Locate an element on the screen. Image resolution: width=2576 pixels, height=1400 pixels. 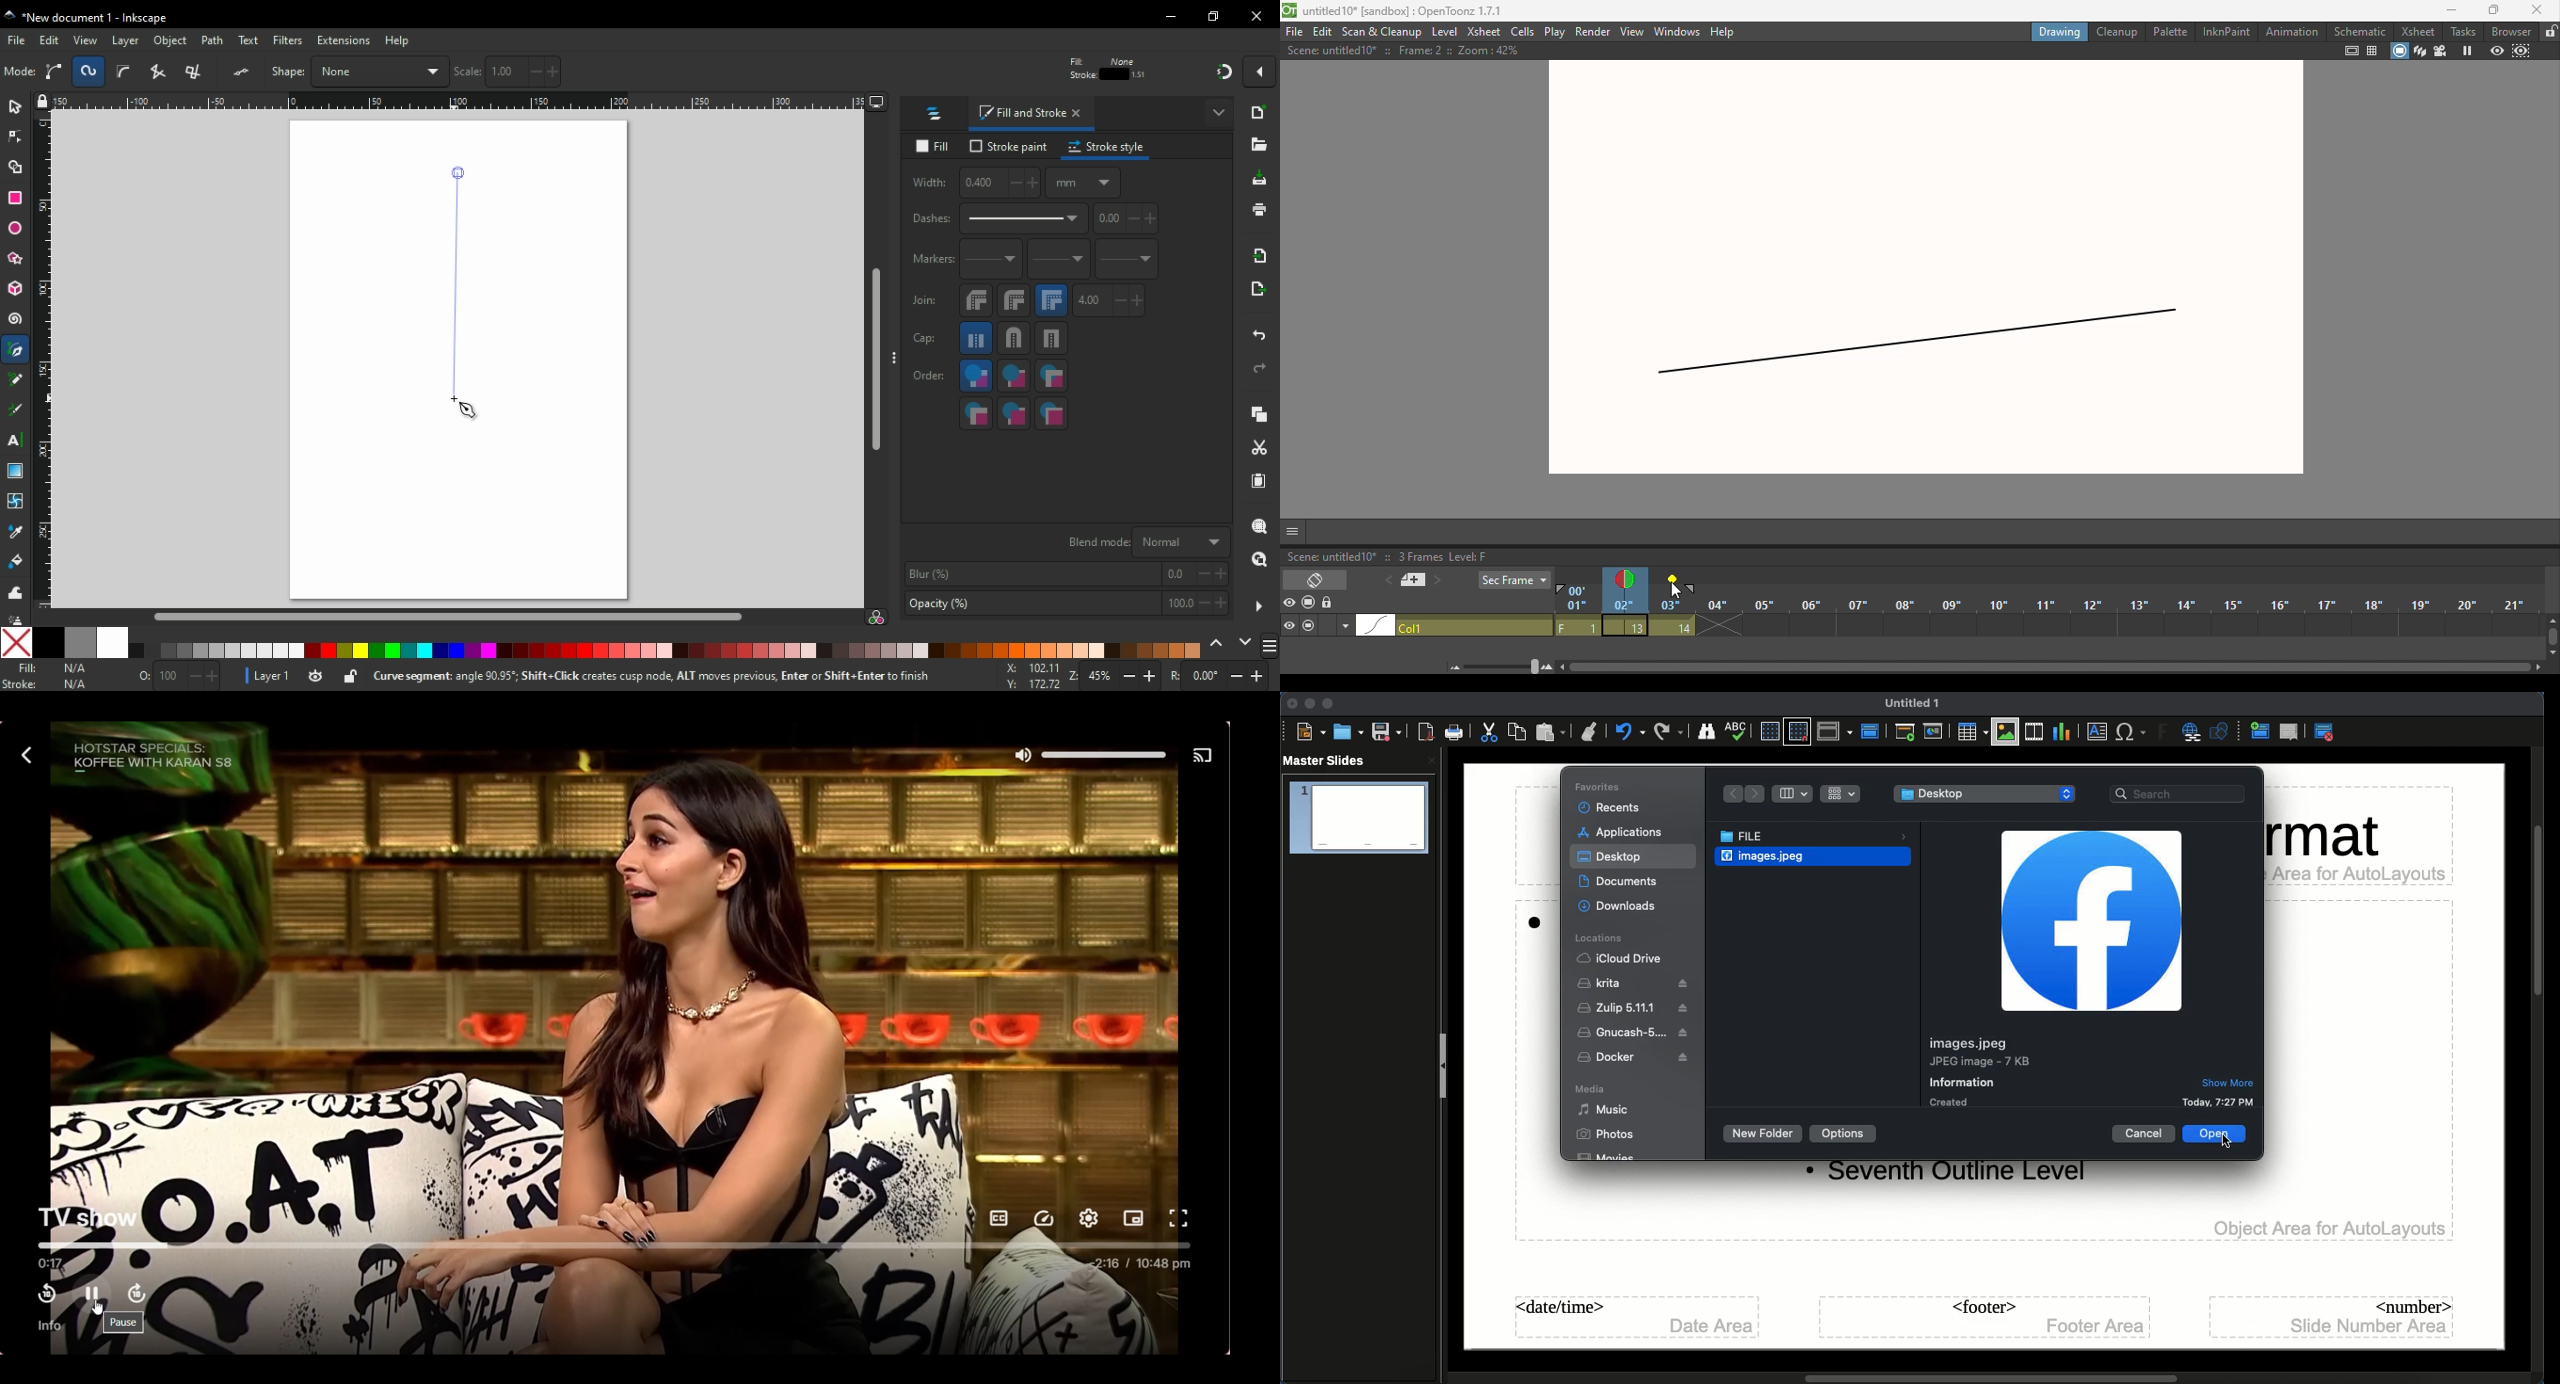
snap options is located at coordinates (1262, 70).